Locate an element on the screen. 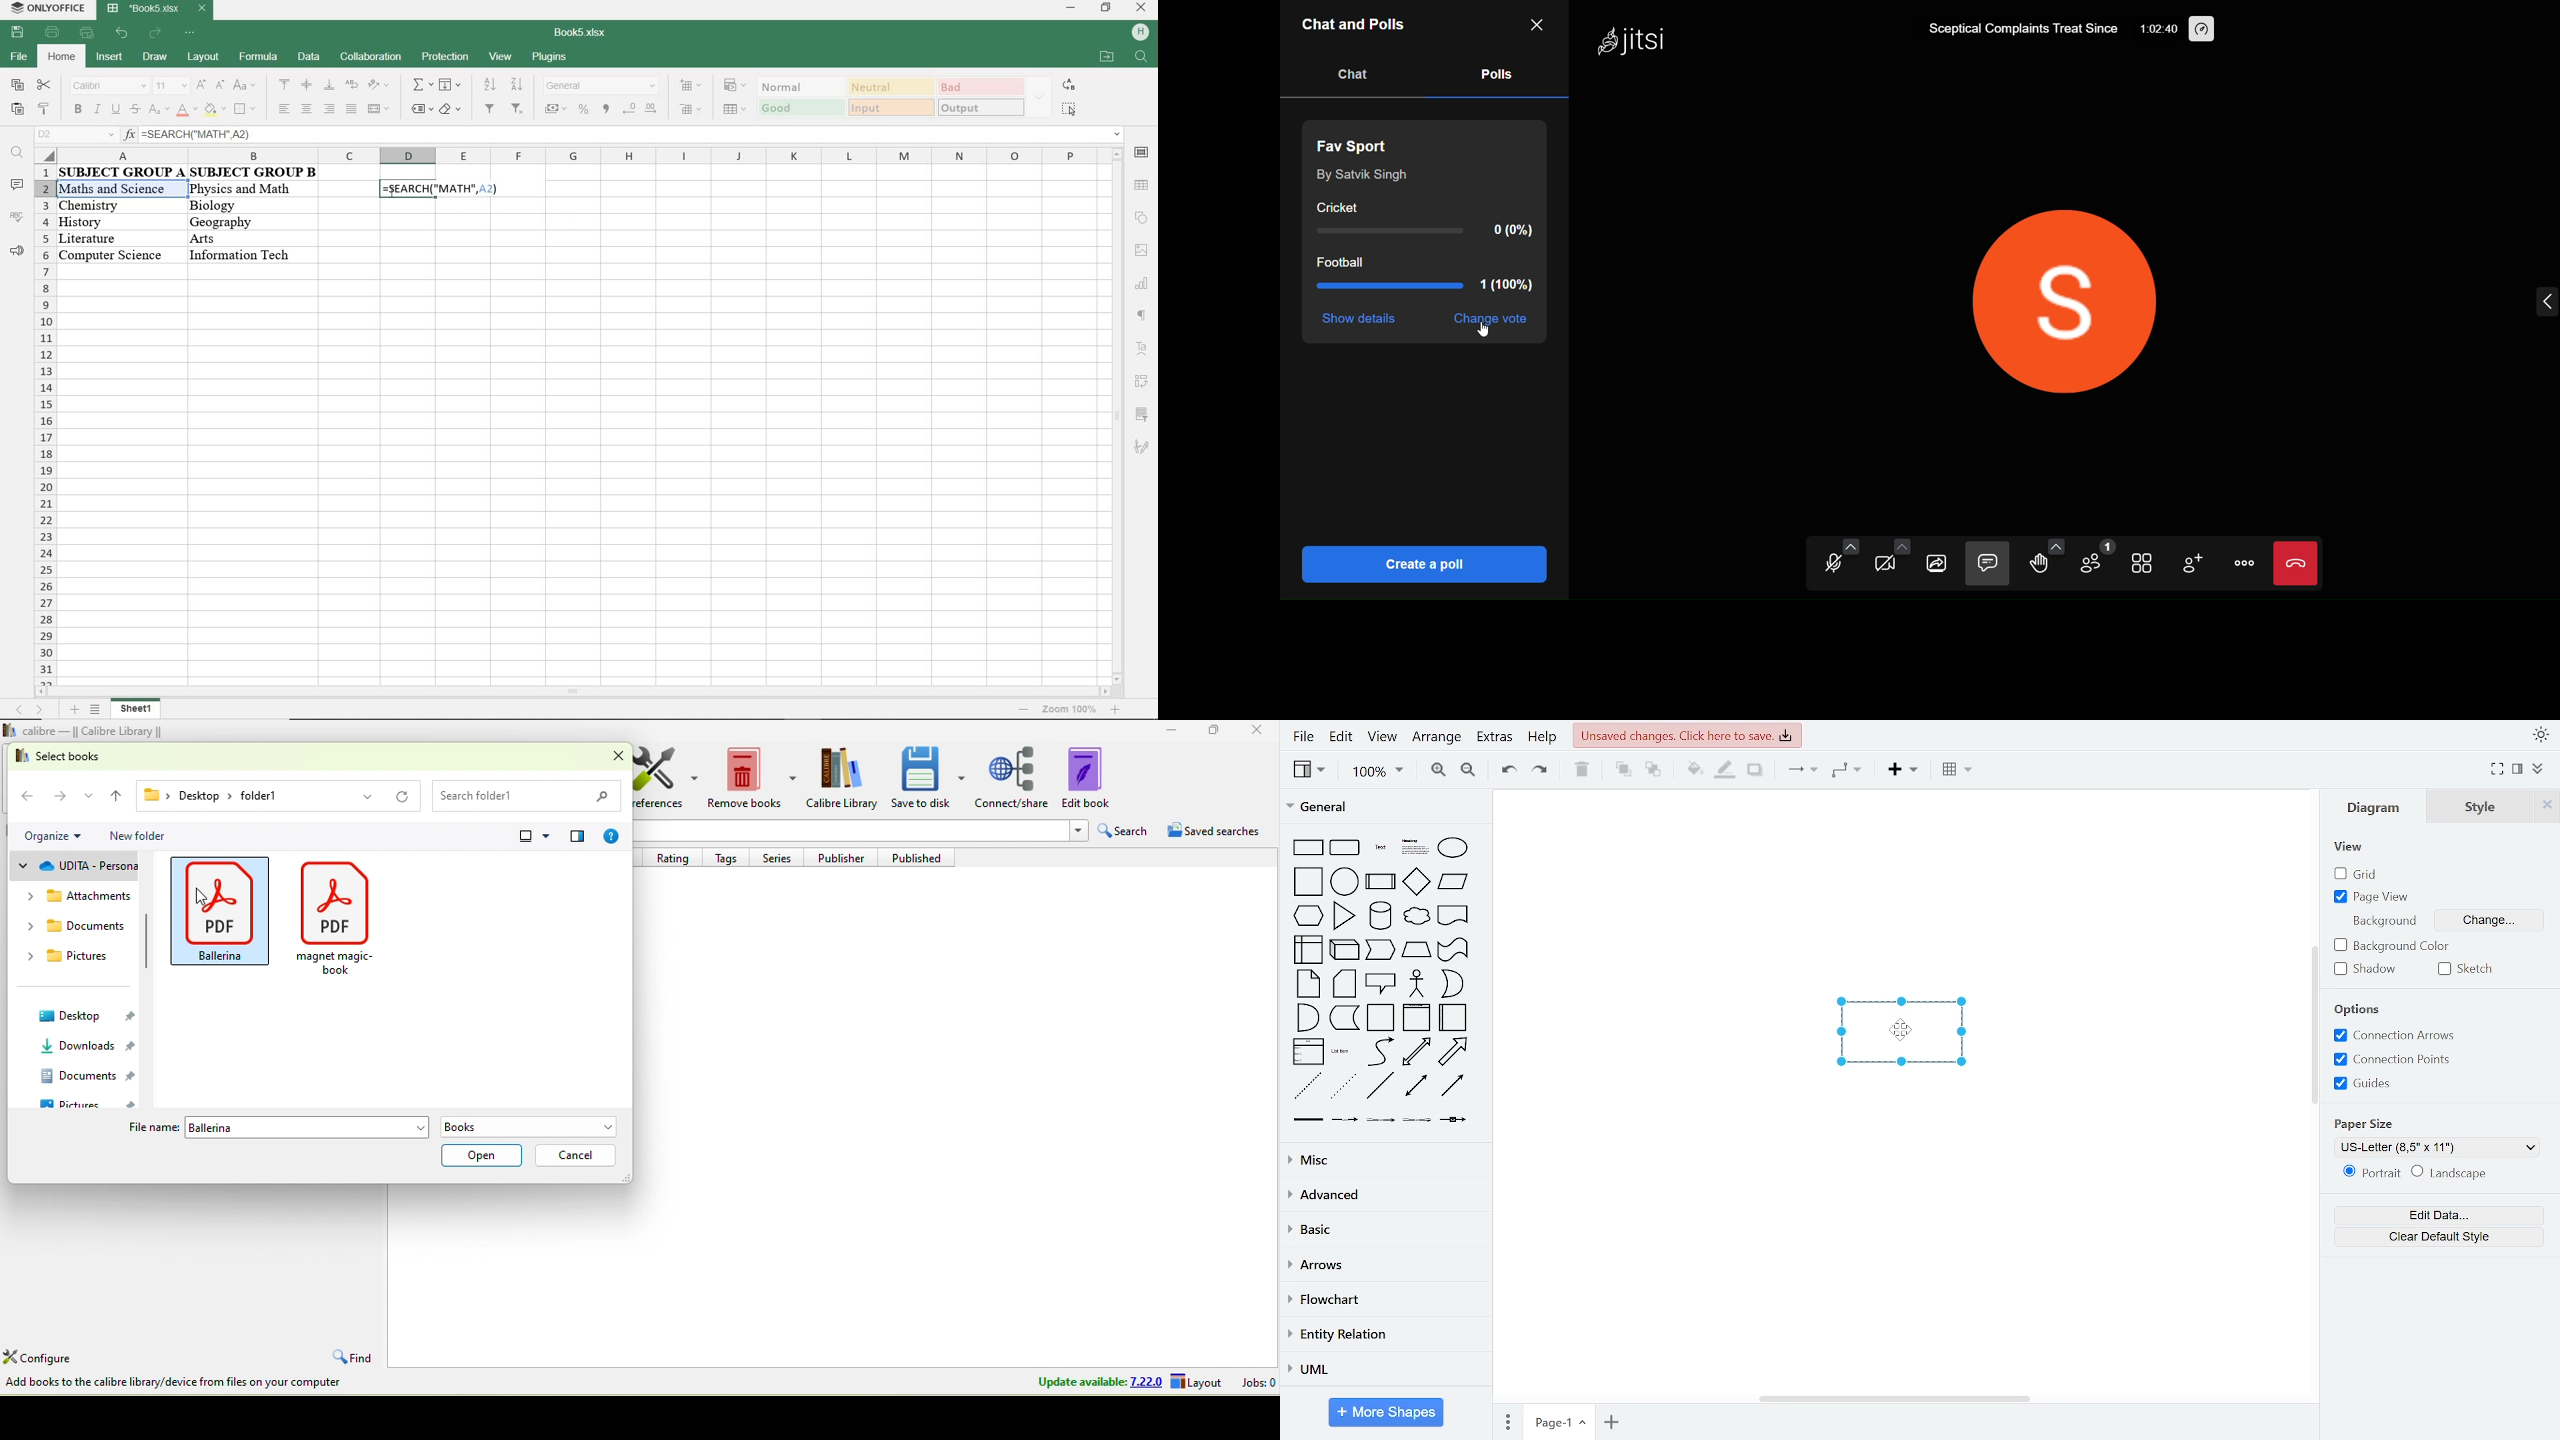 This screenshot has height=1456, width=2576. sign is located at coordinates (1141, 253).